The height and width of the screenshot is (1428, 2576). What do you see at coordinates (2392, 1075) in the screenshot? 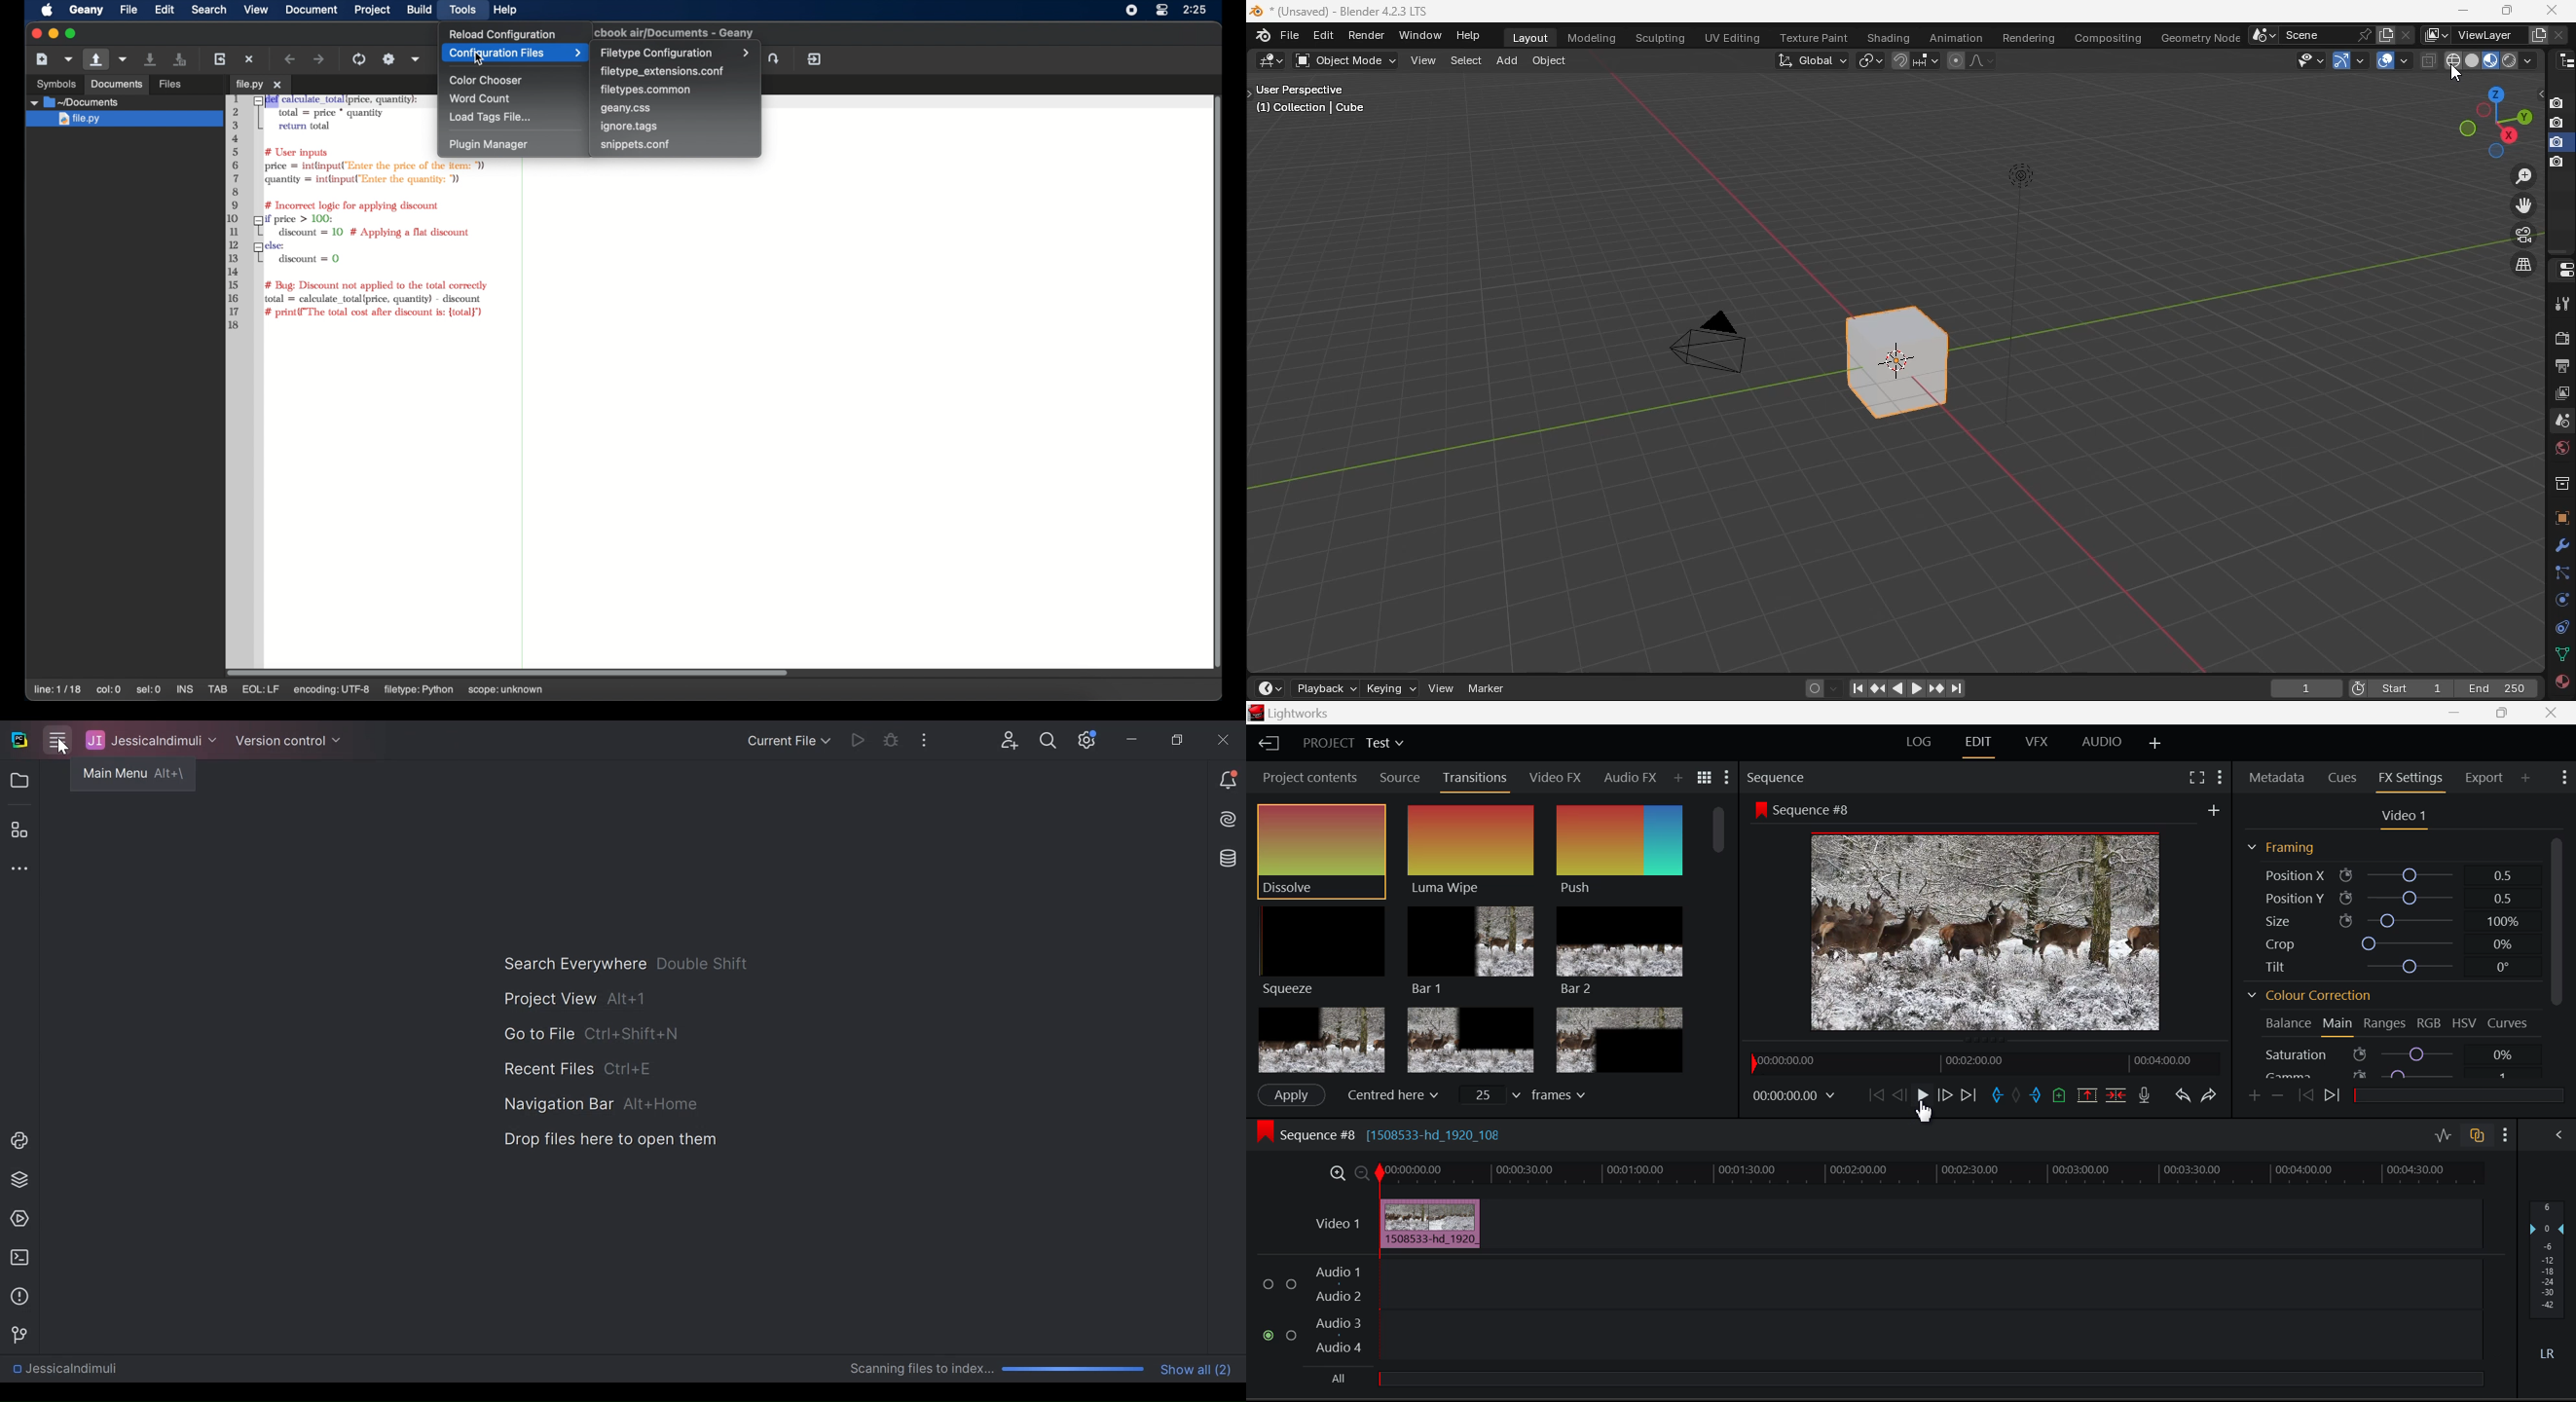
I see `Gamma` at bounding box center [2392, 1075].